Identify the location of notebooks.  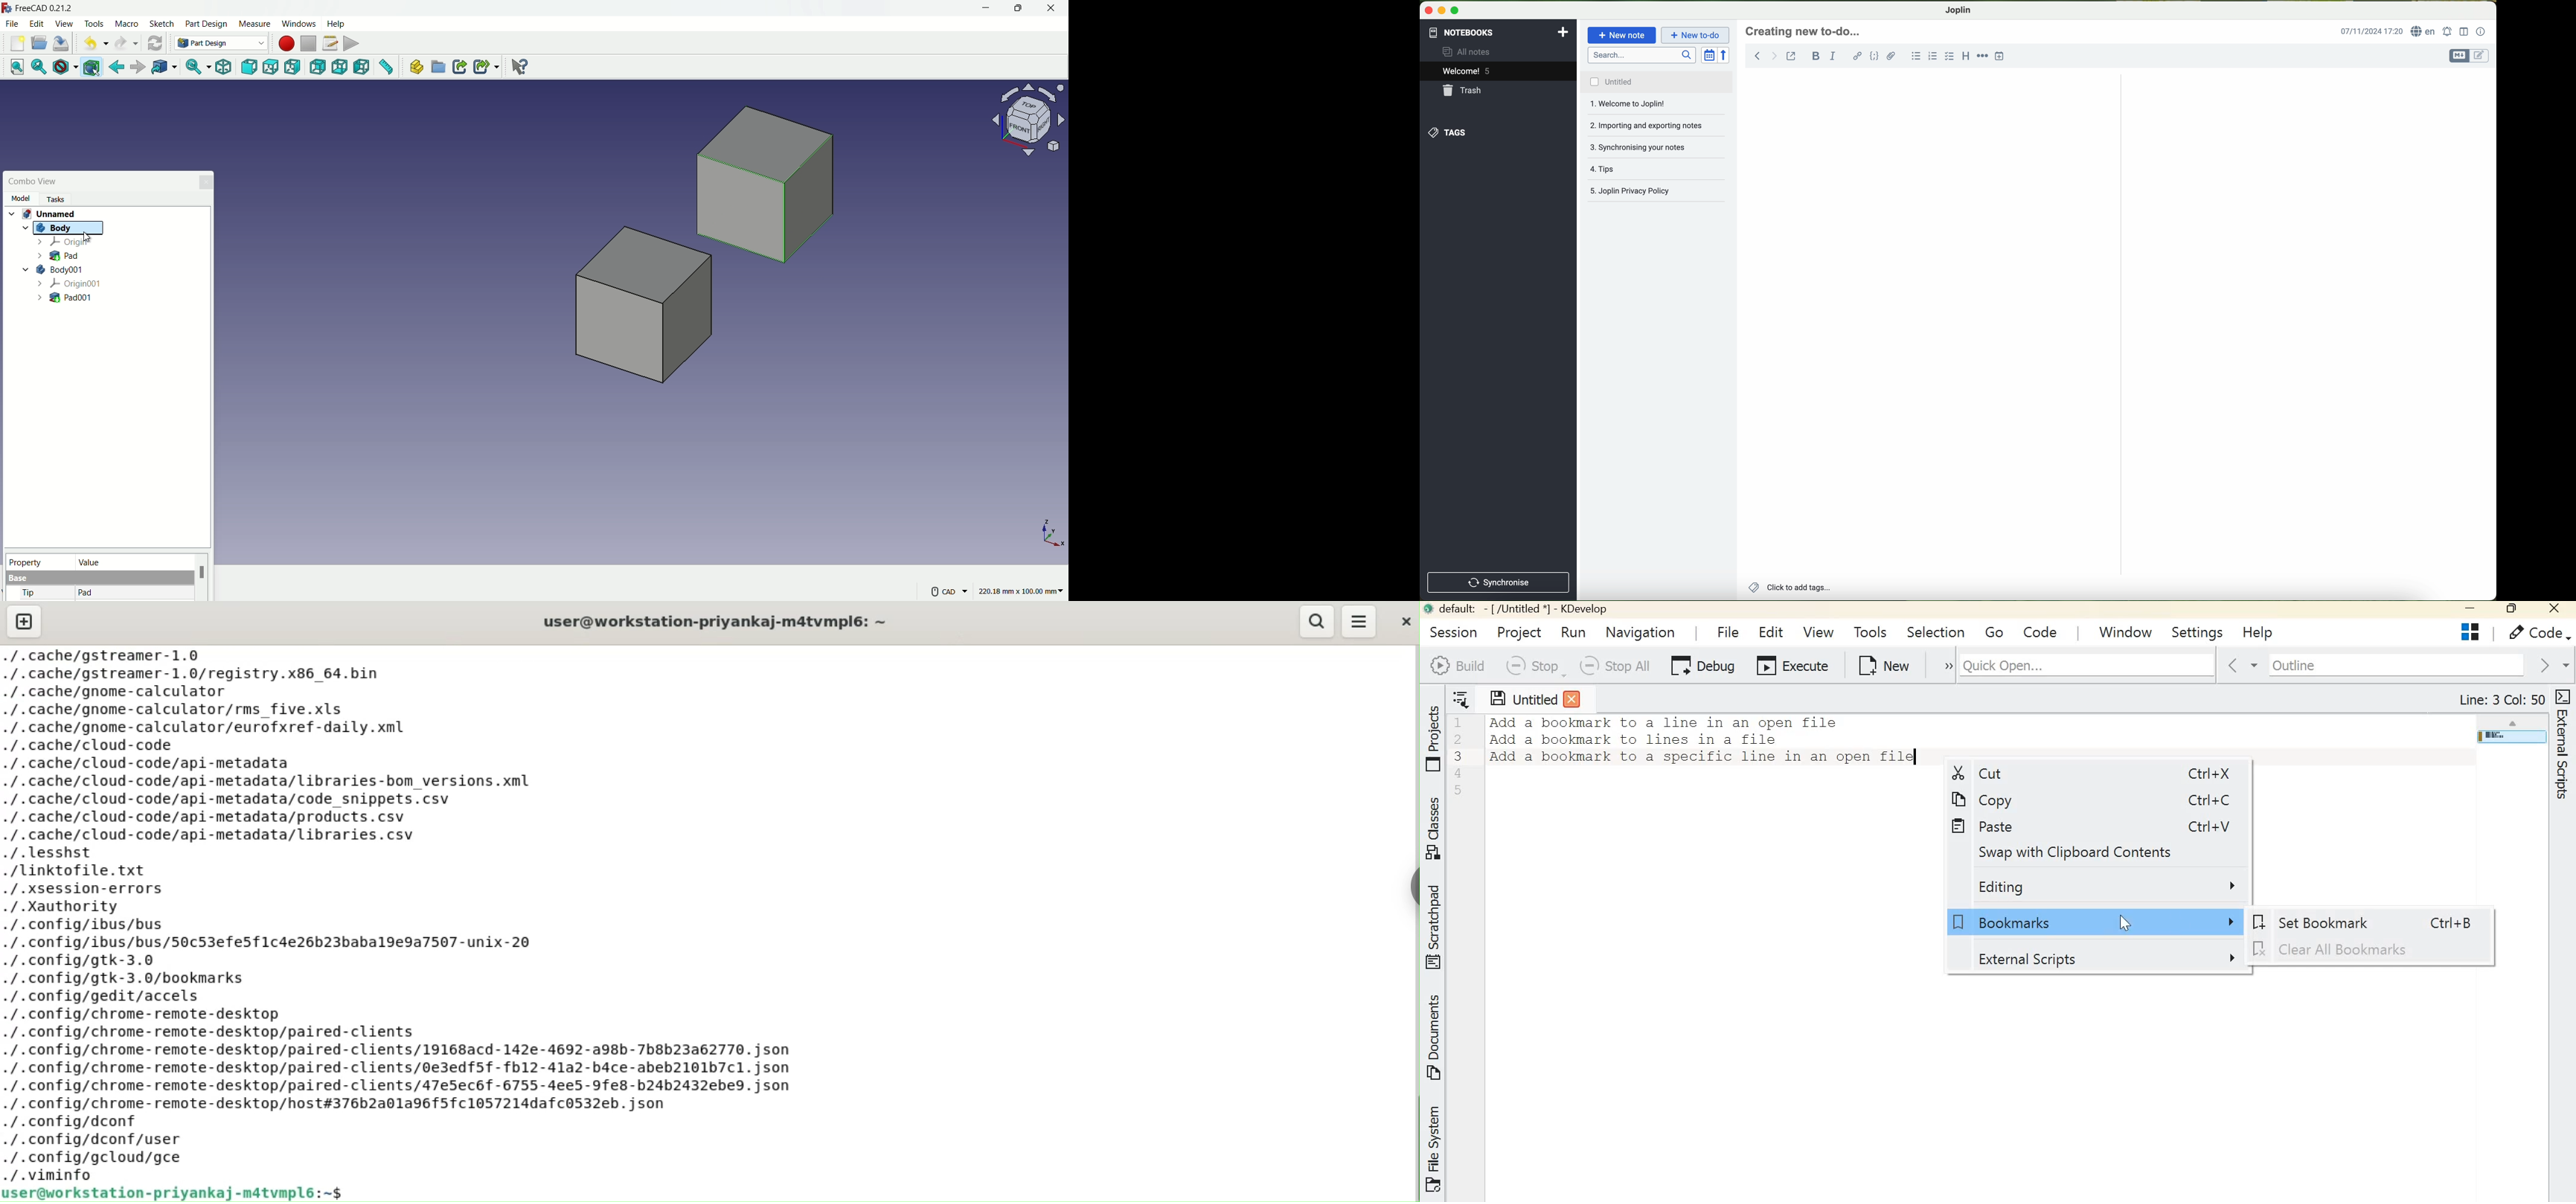
(1460, 31).